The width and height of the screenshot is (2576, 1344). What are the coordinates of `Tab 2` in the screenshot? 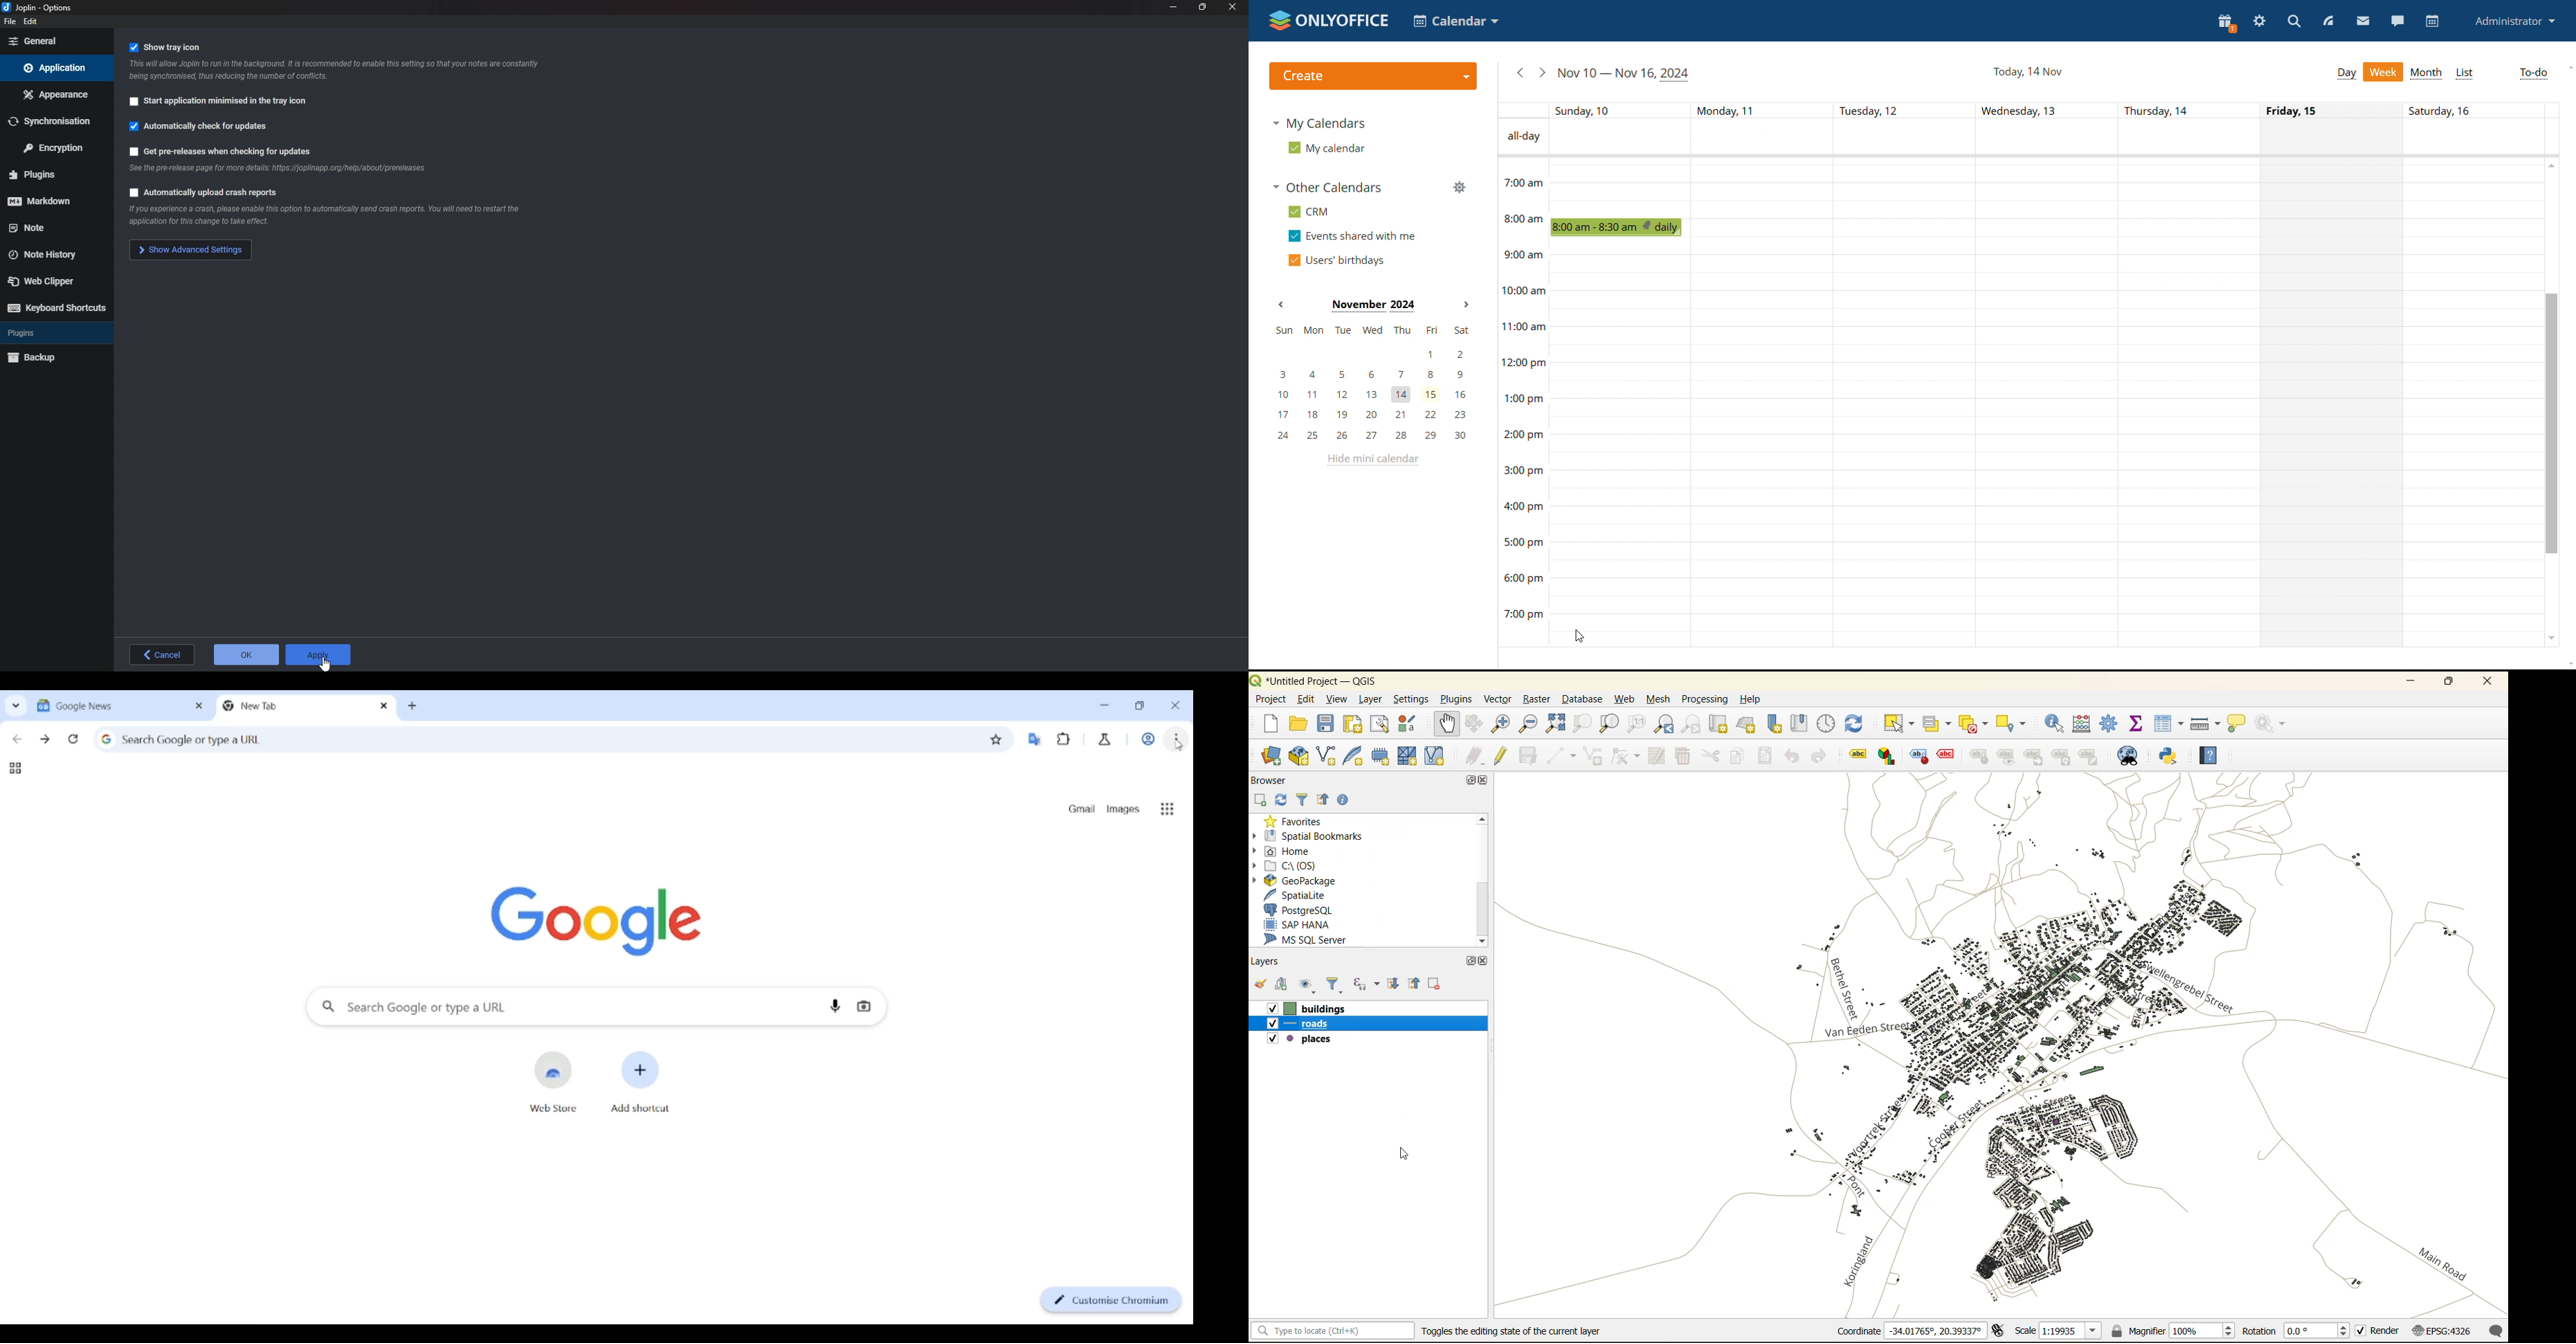 It's located at (295, 706).